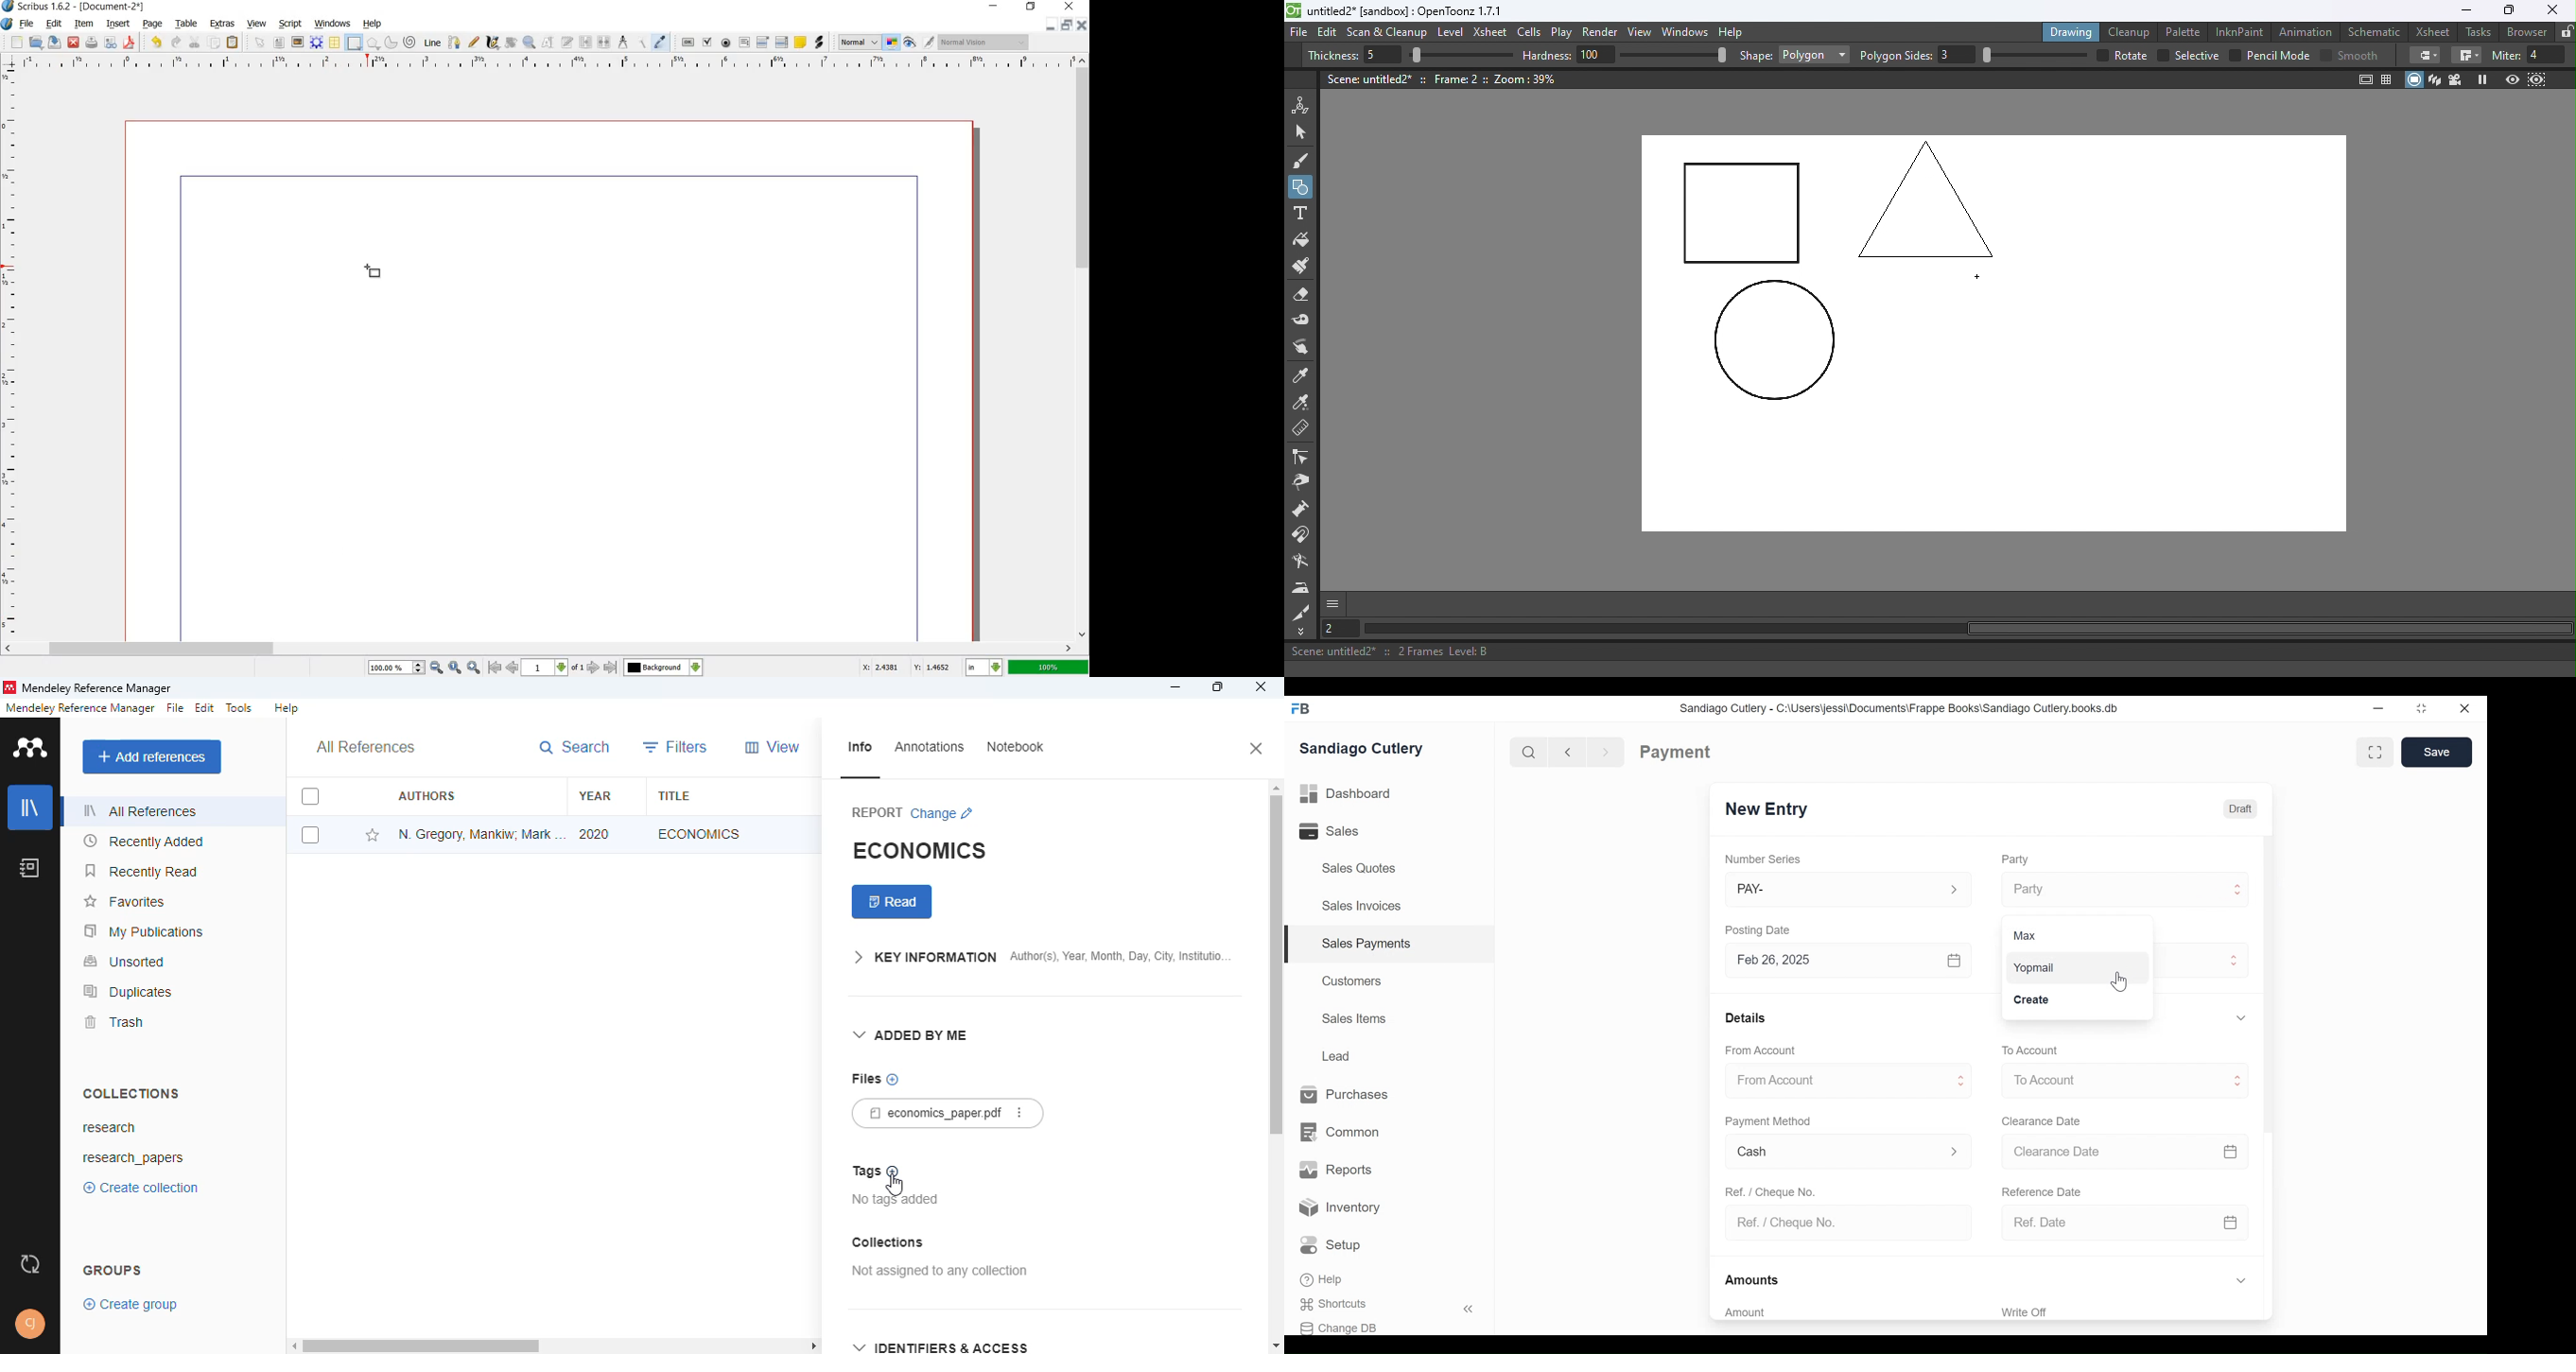 This screenshot has height=1372, width=2576. What do you see at coordinates (891, 1241) in the screenshot?
I see `collections` at bounding box center [891, 1241].